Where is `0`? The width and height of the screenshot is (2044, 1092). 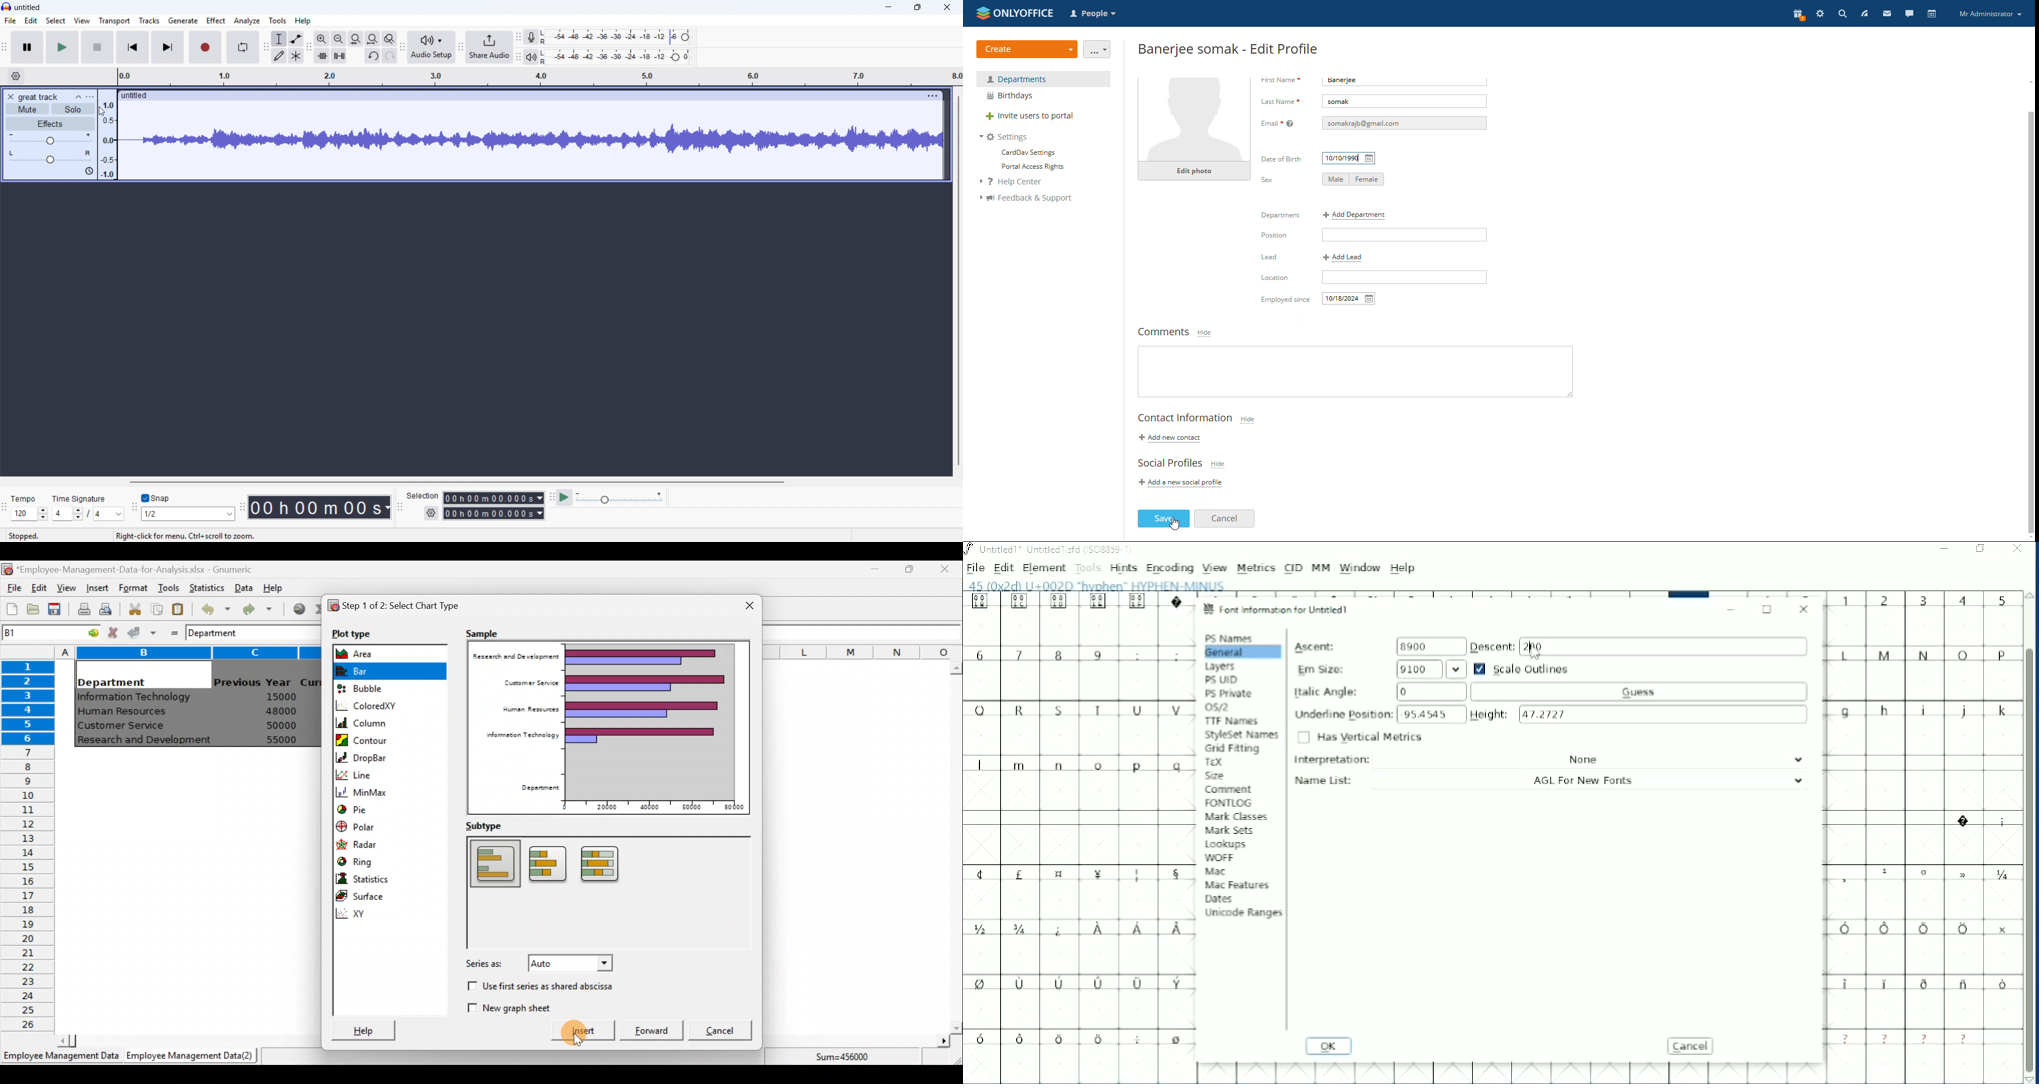
0 is located at coordinates (564, 806).